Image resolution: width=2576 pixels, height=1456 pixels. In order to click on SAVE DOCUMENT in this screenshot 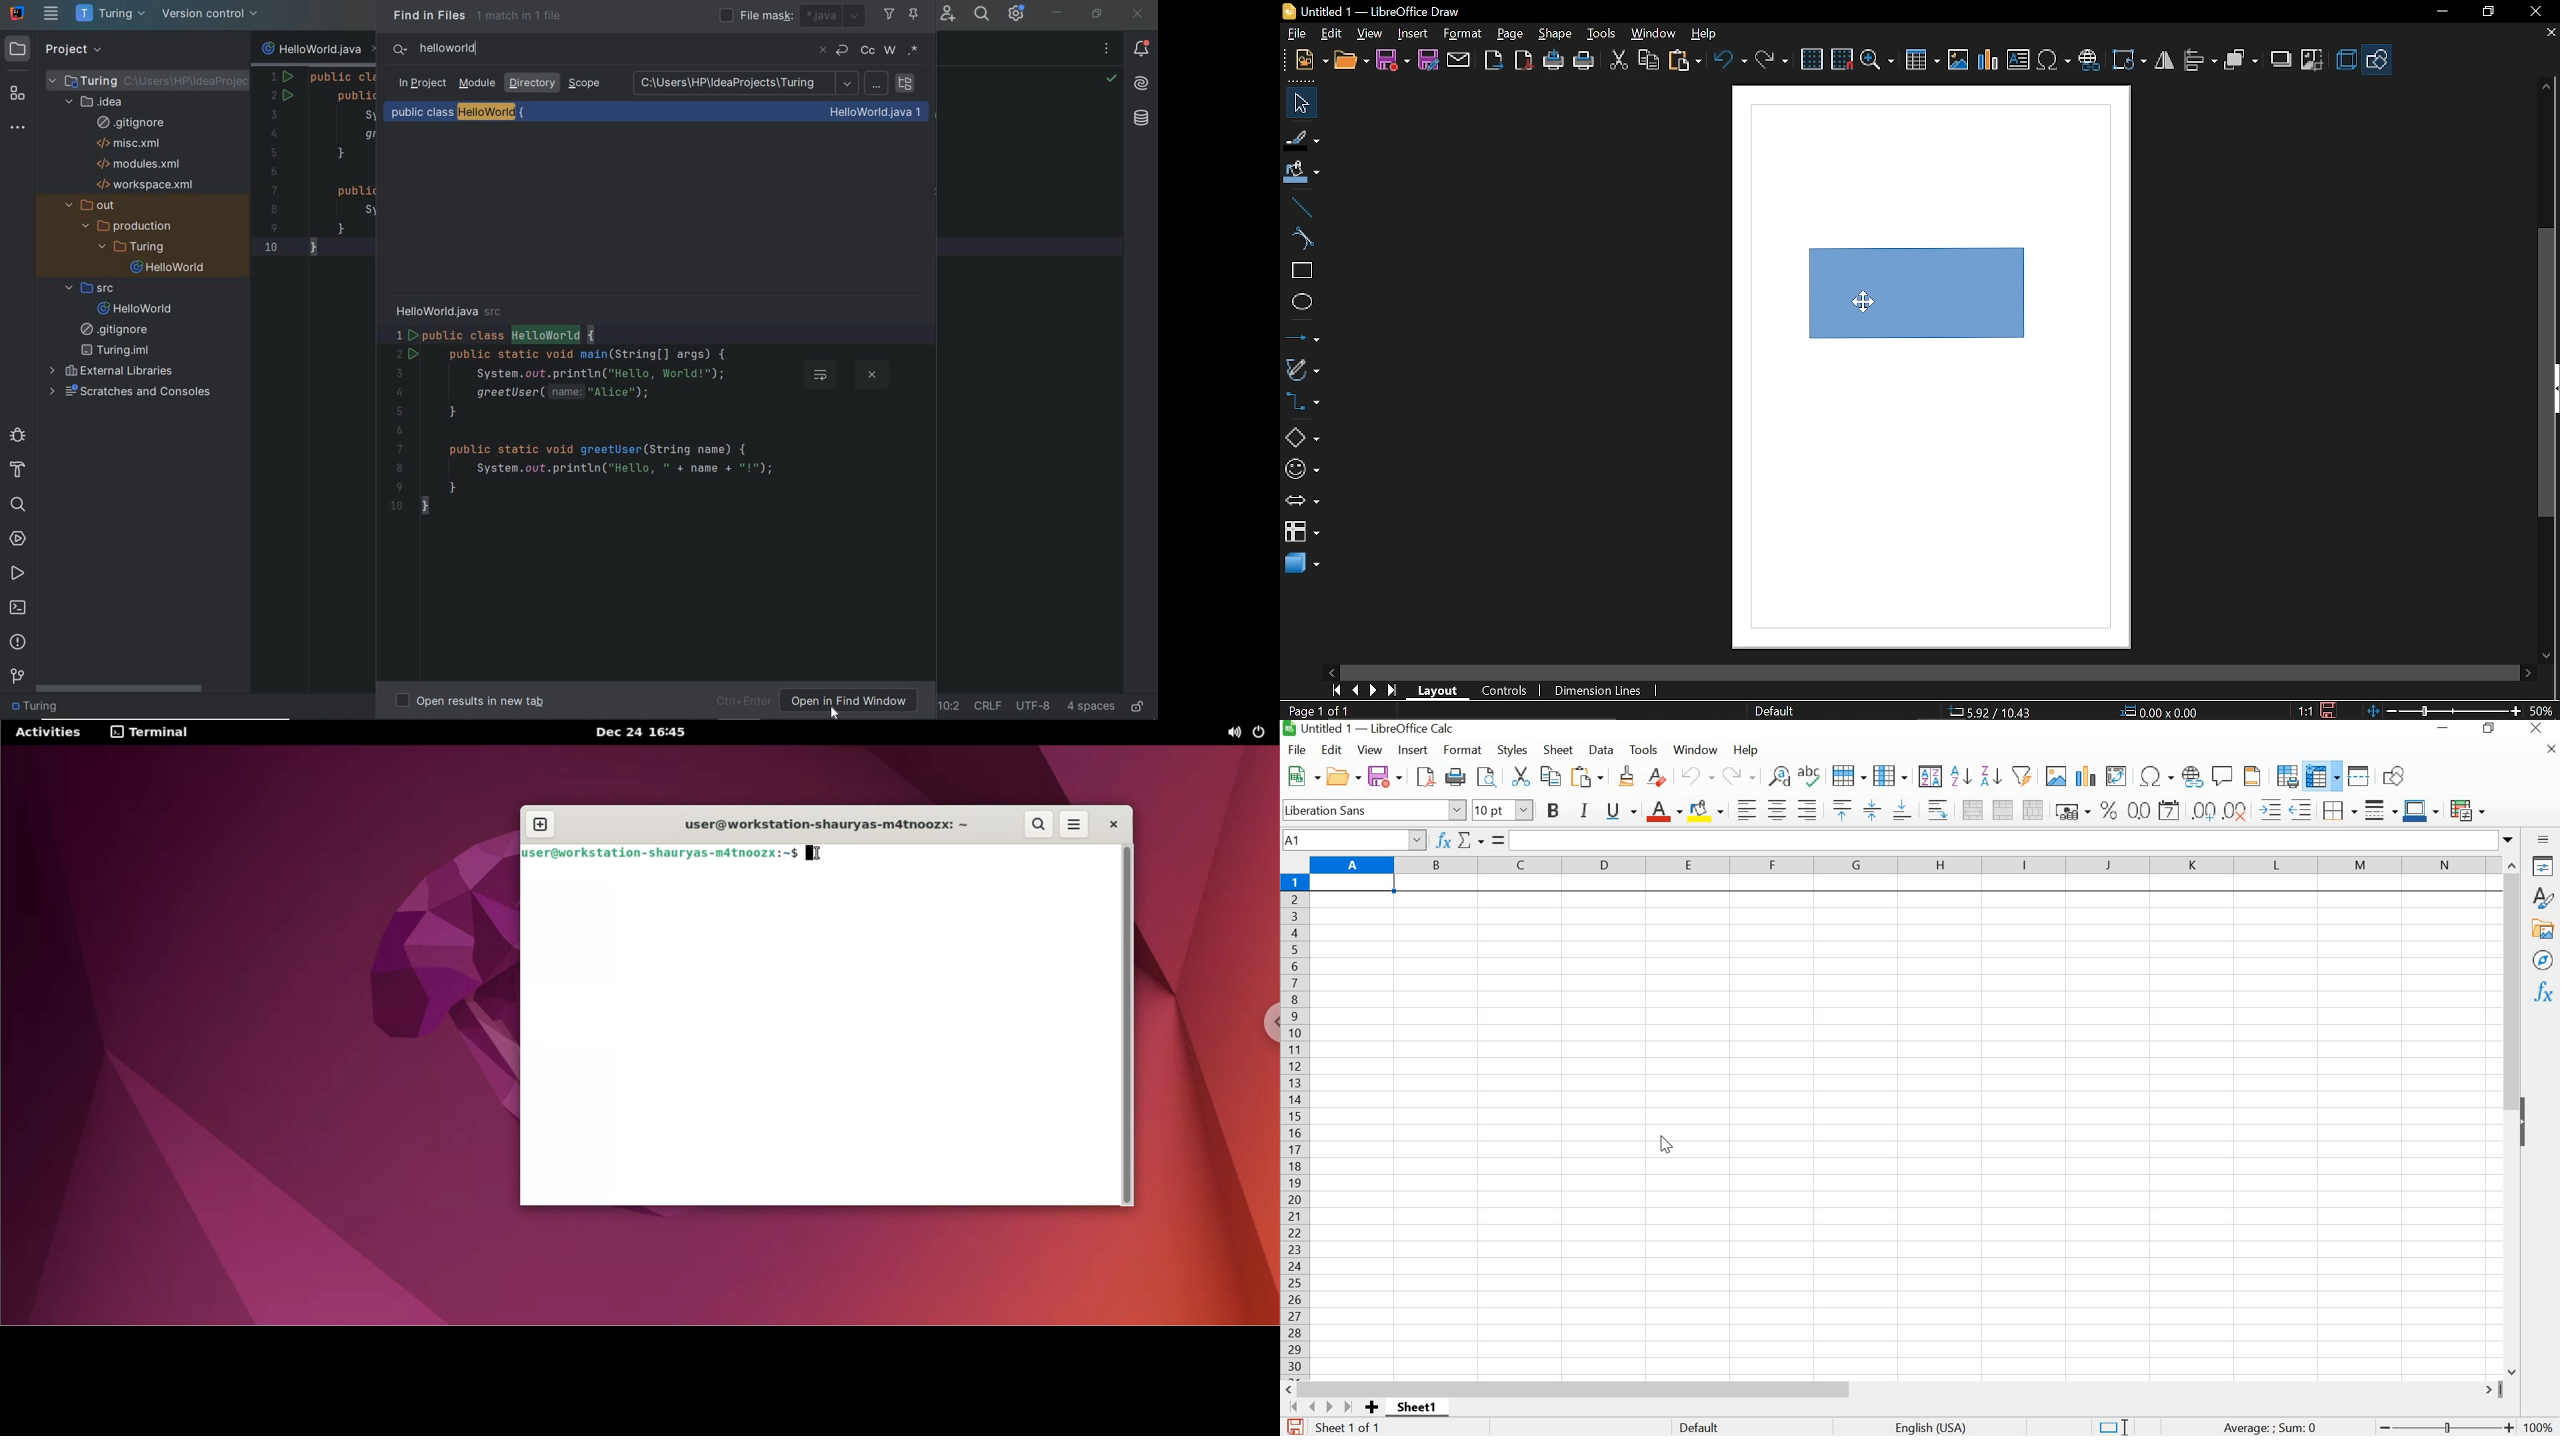, I will do `click(1299, 1427)`.